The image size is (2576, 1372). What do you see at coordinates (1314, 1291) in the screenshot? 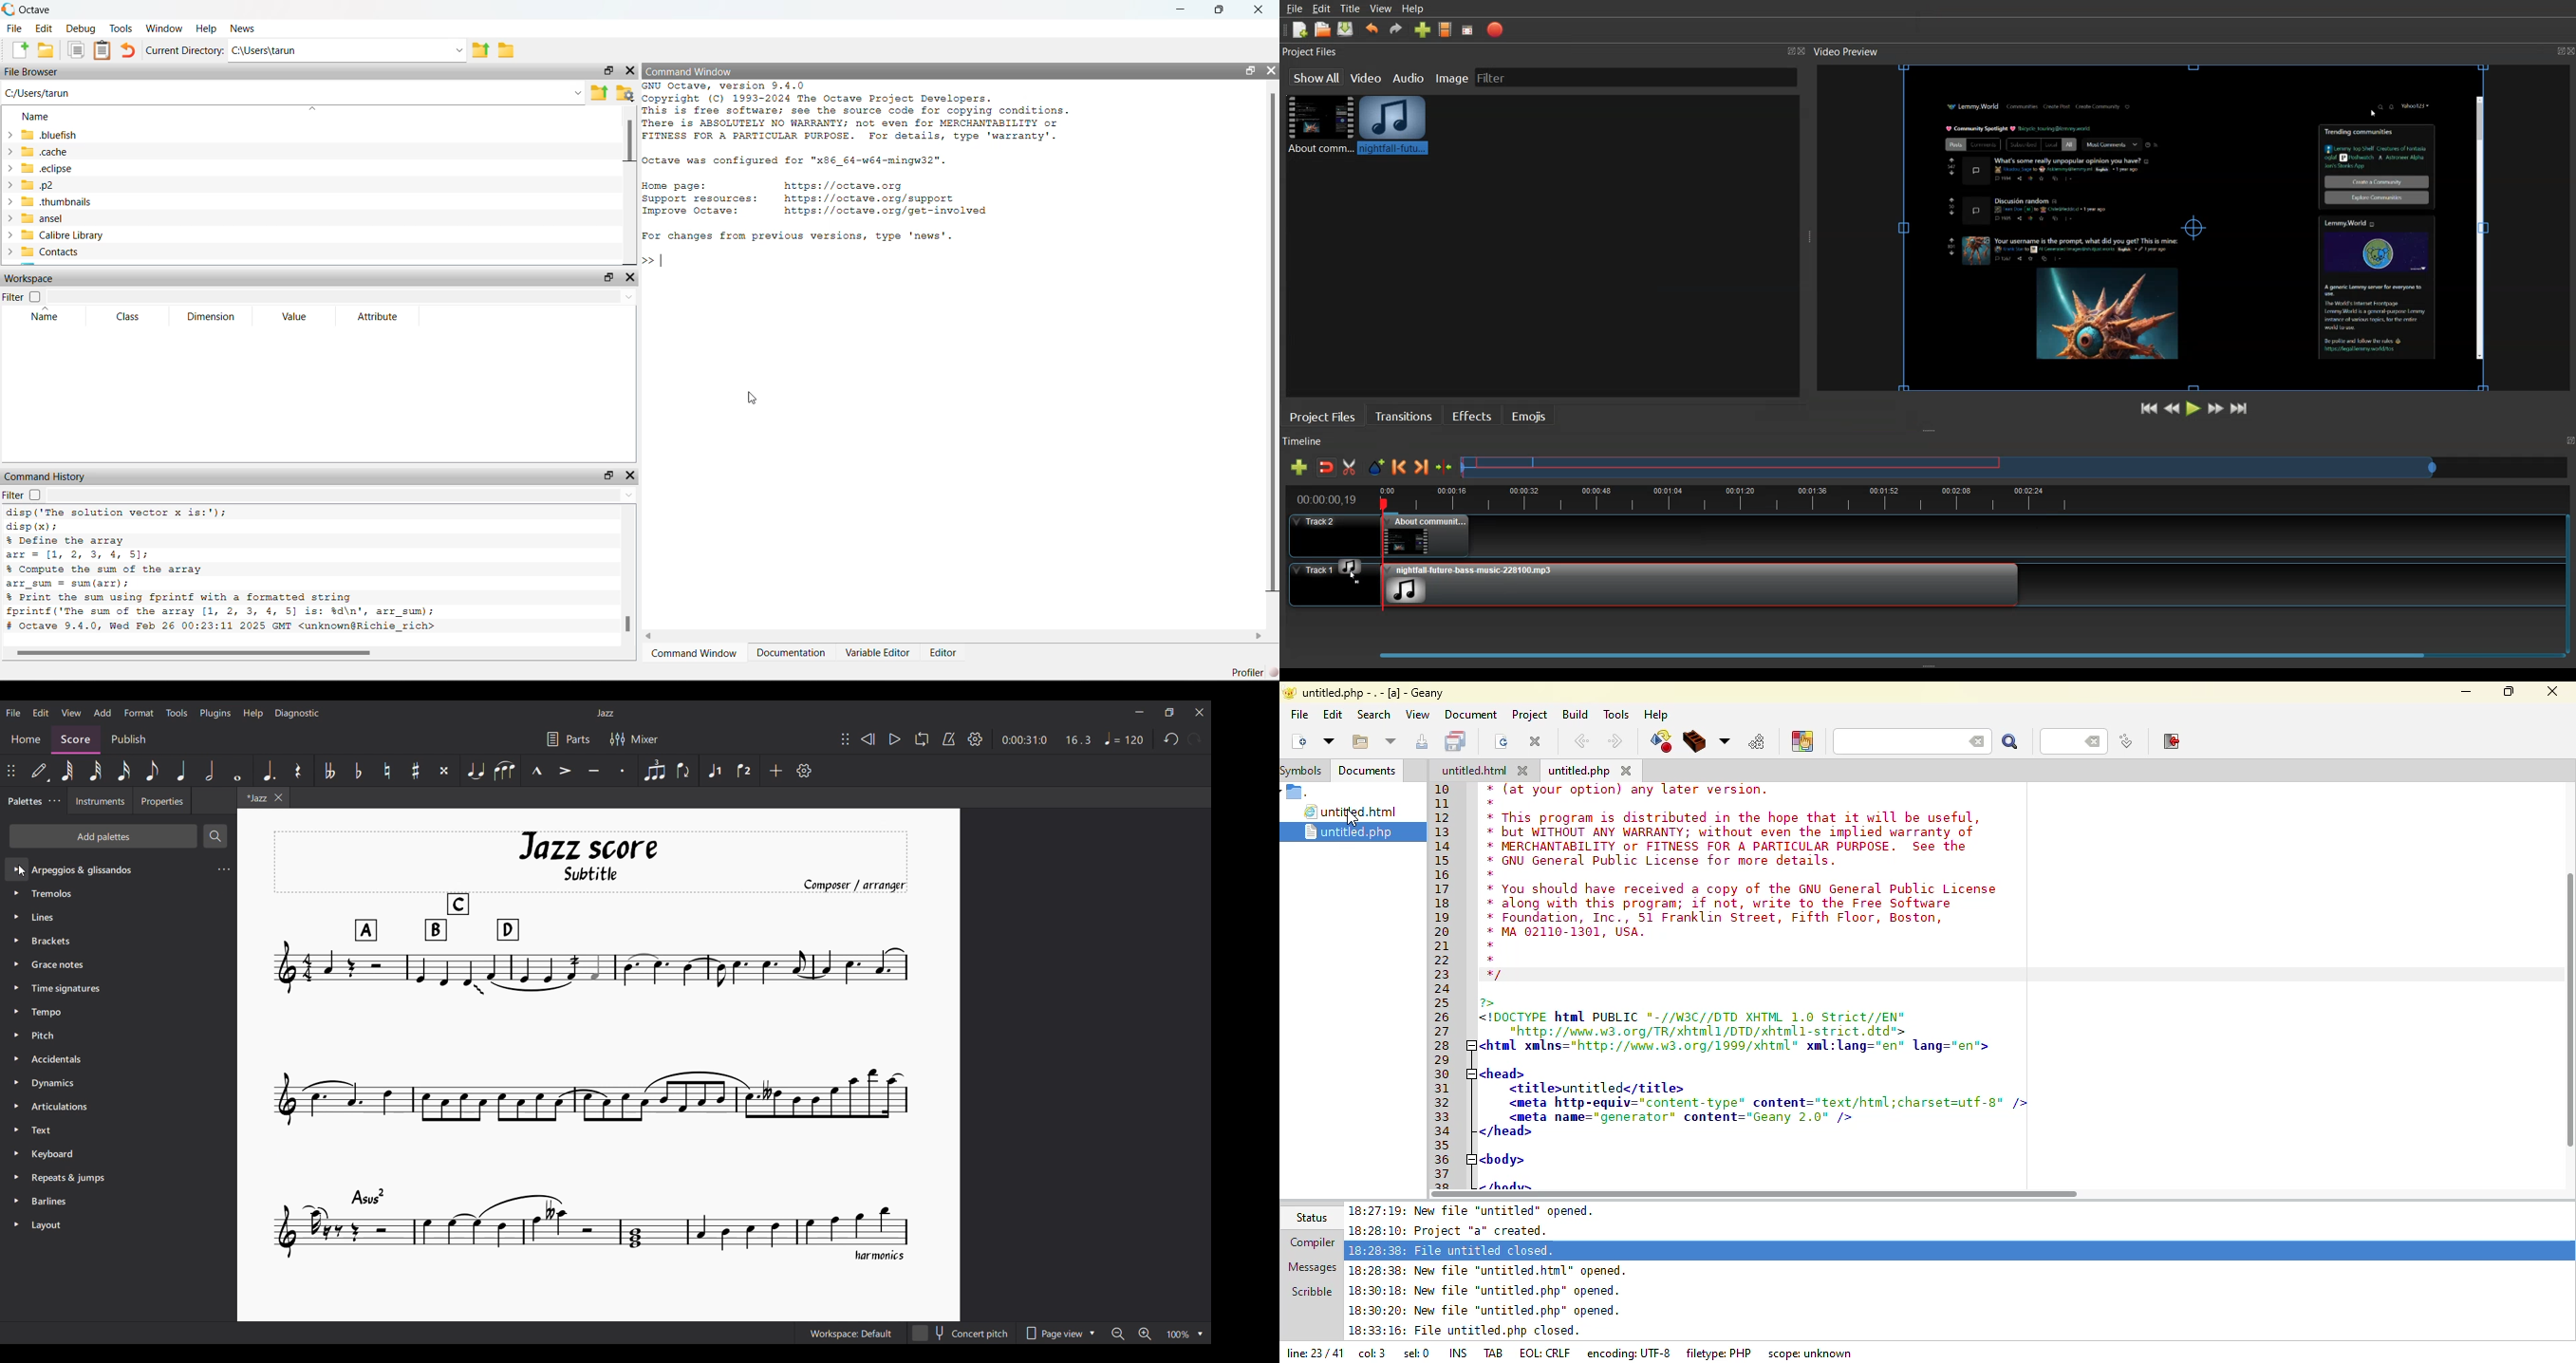
I see `scribble` at bounding box center [1314, 1291].